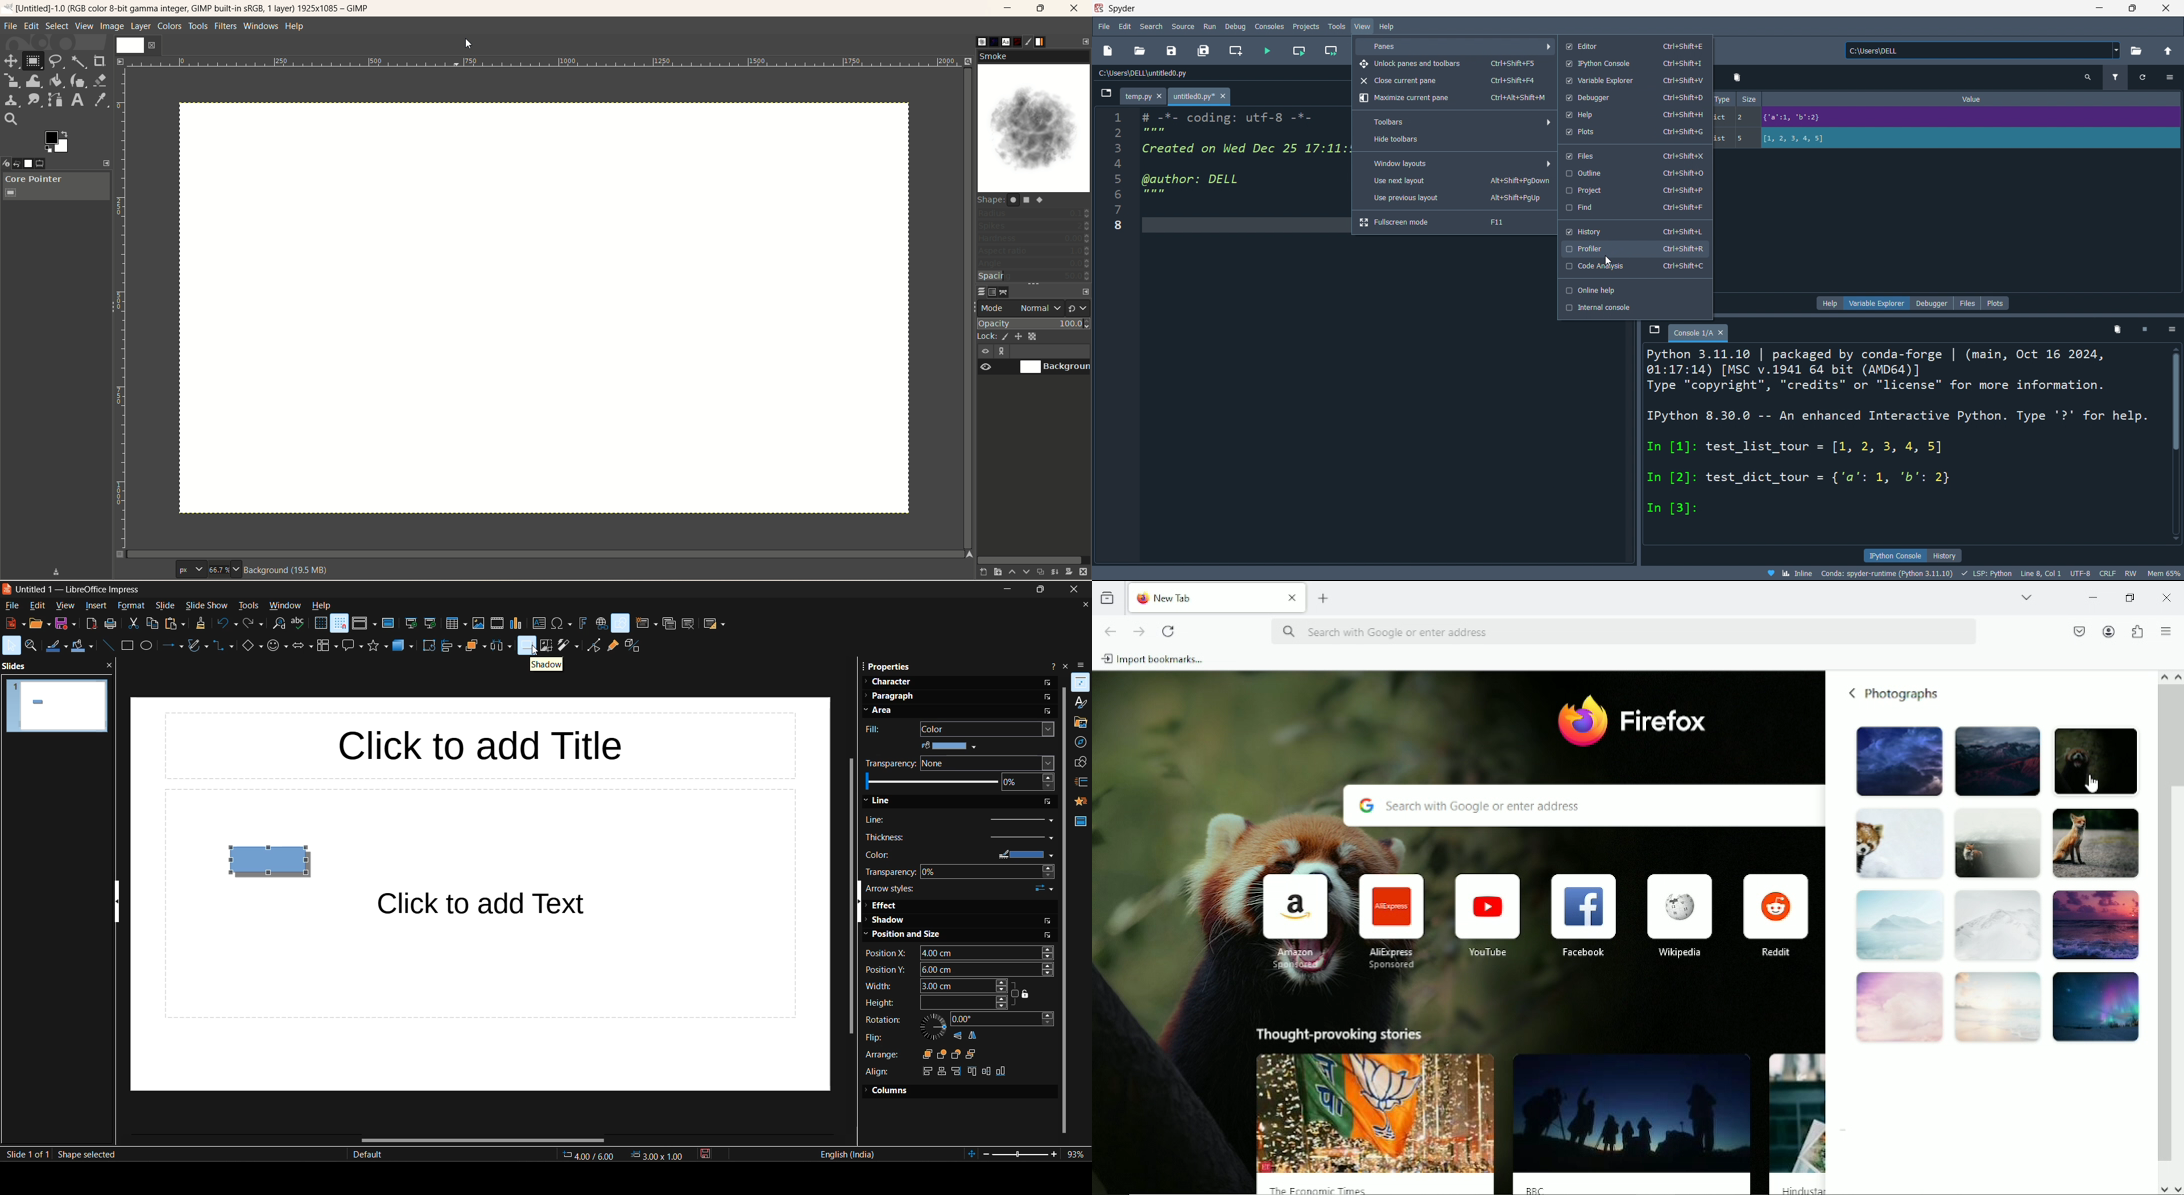 This screenshot has width=2184, height=1204. Describe the element at coordinates (139, 27) in the screenshot. I see `layer` at that location.